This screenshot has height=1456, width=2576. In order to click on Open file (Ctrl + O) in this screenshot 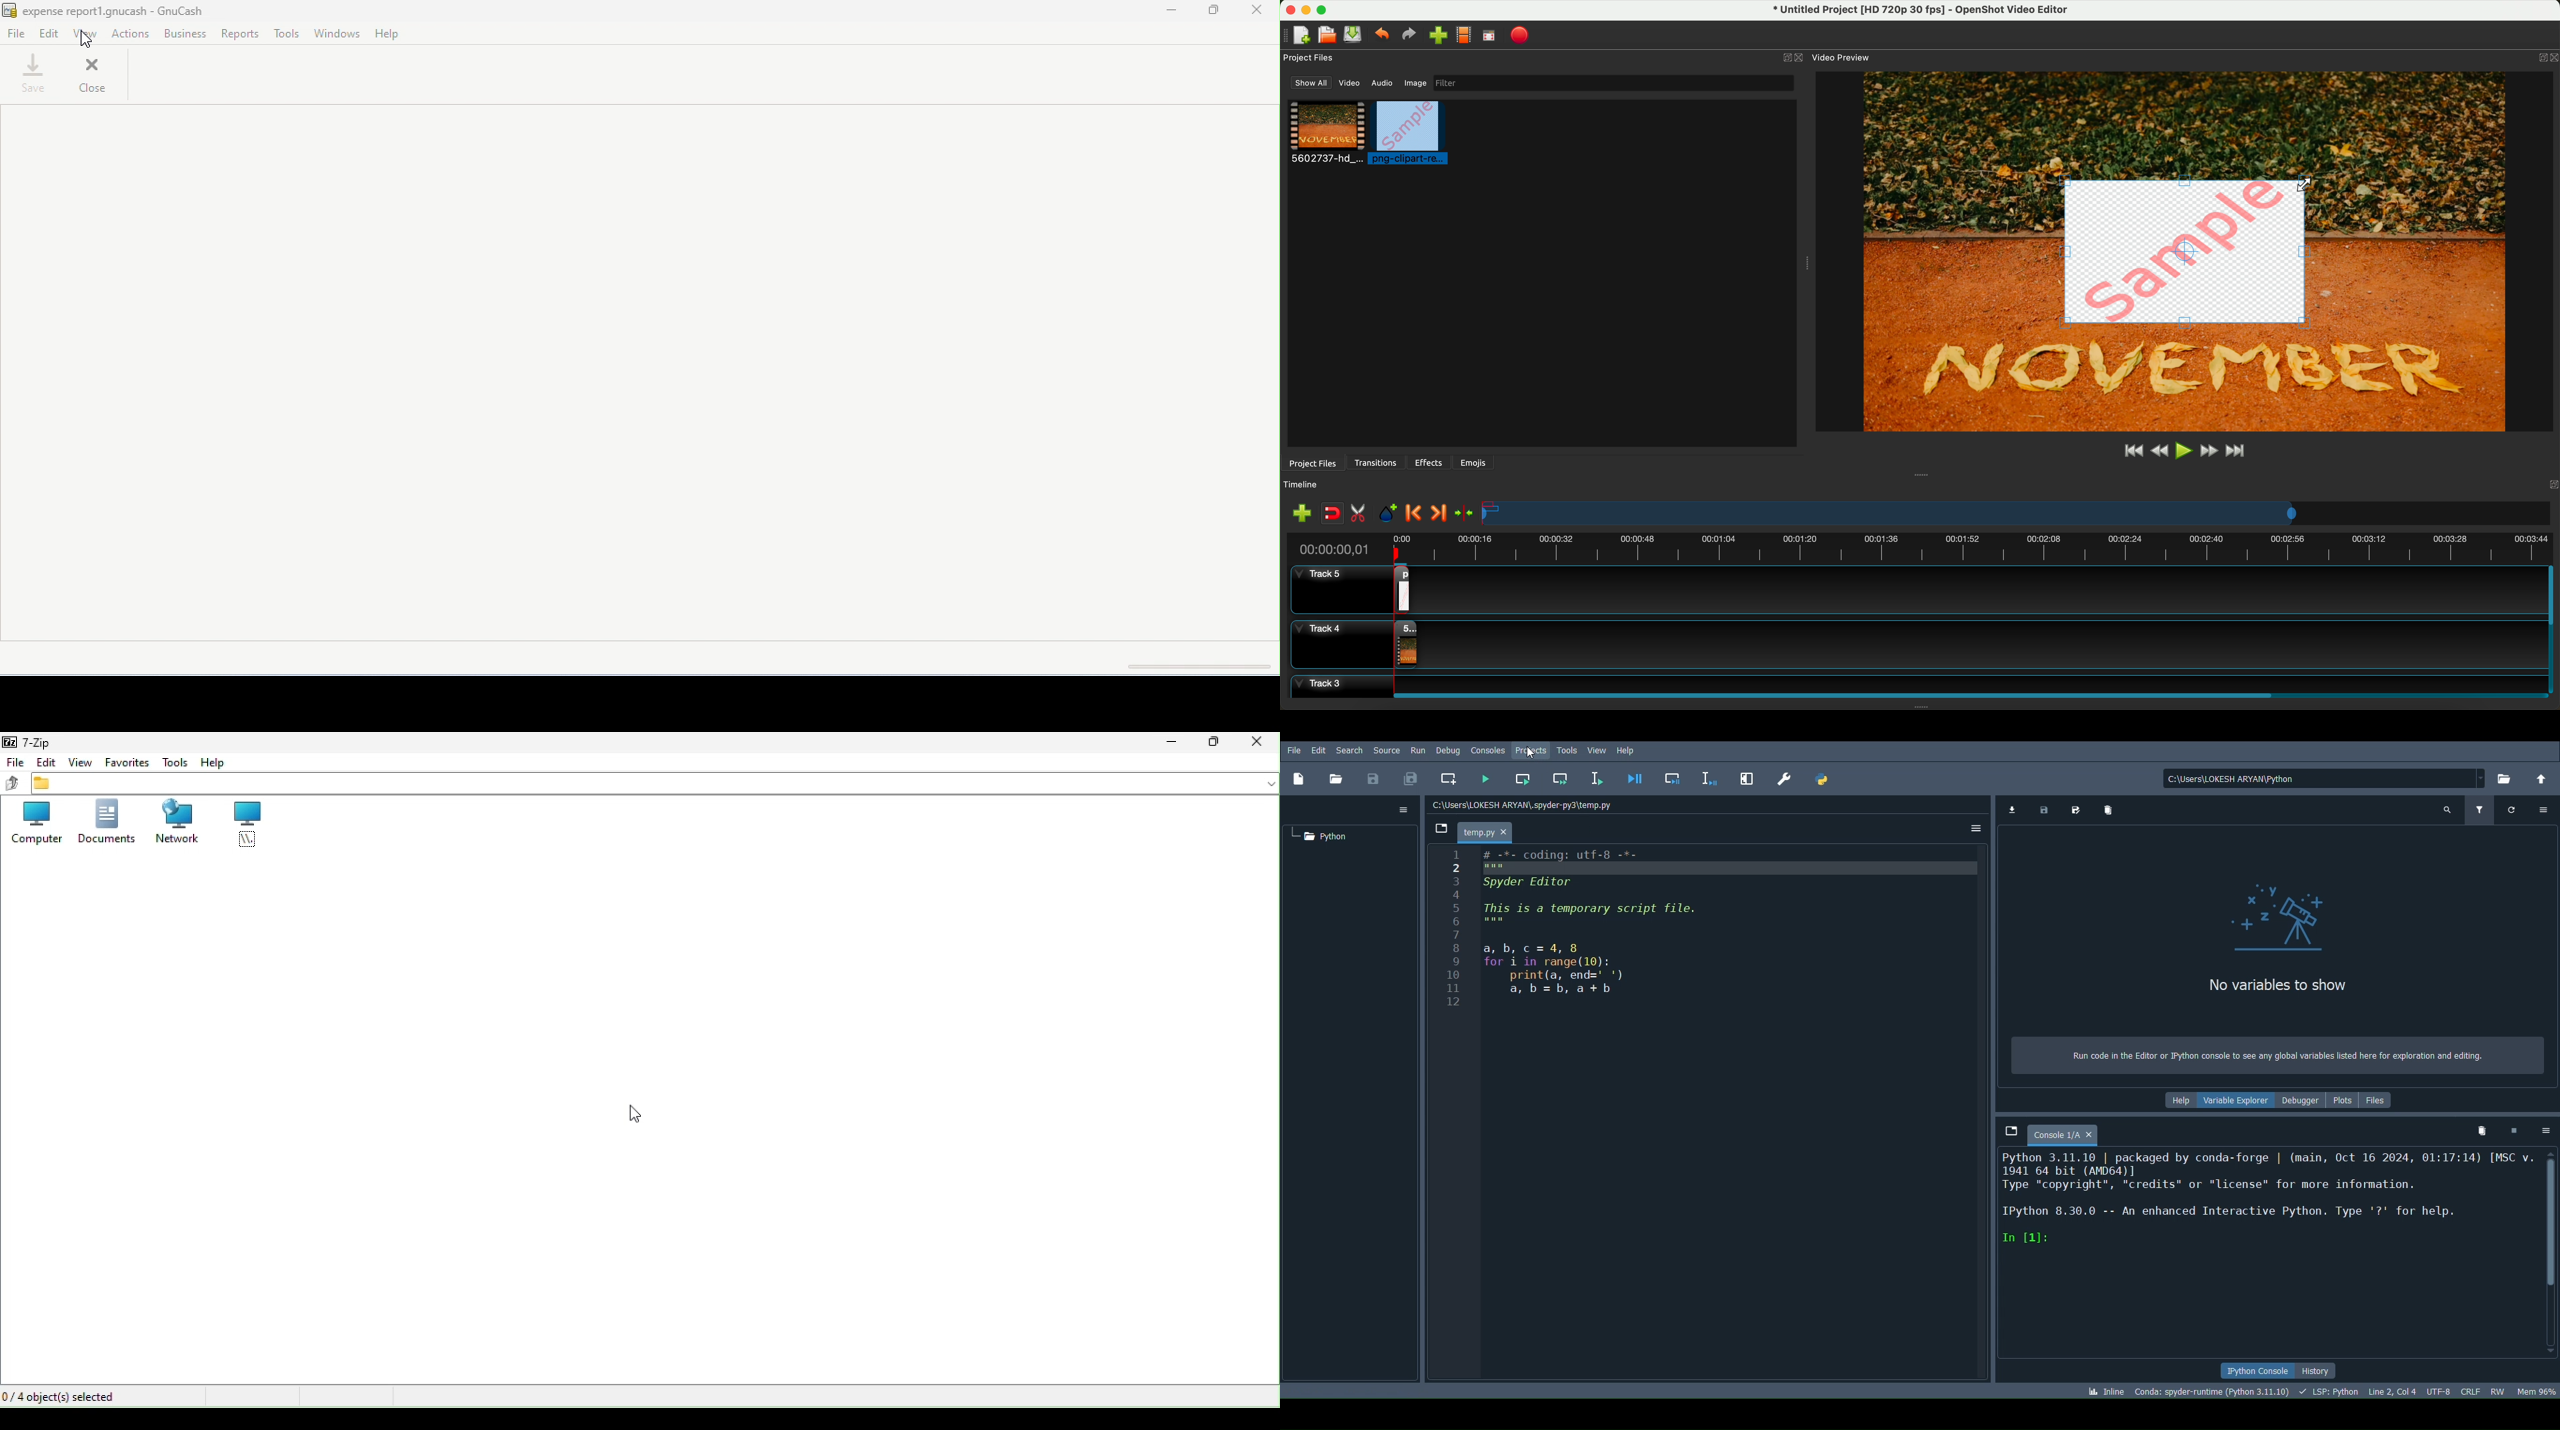, I will do `click(1337, 778)`.